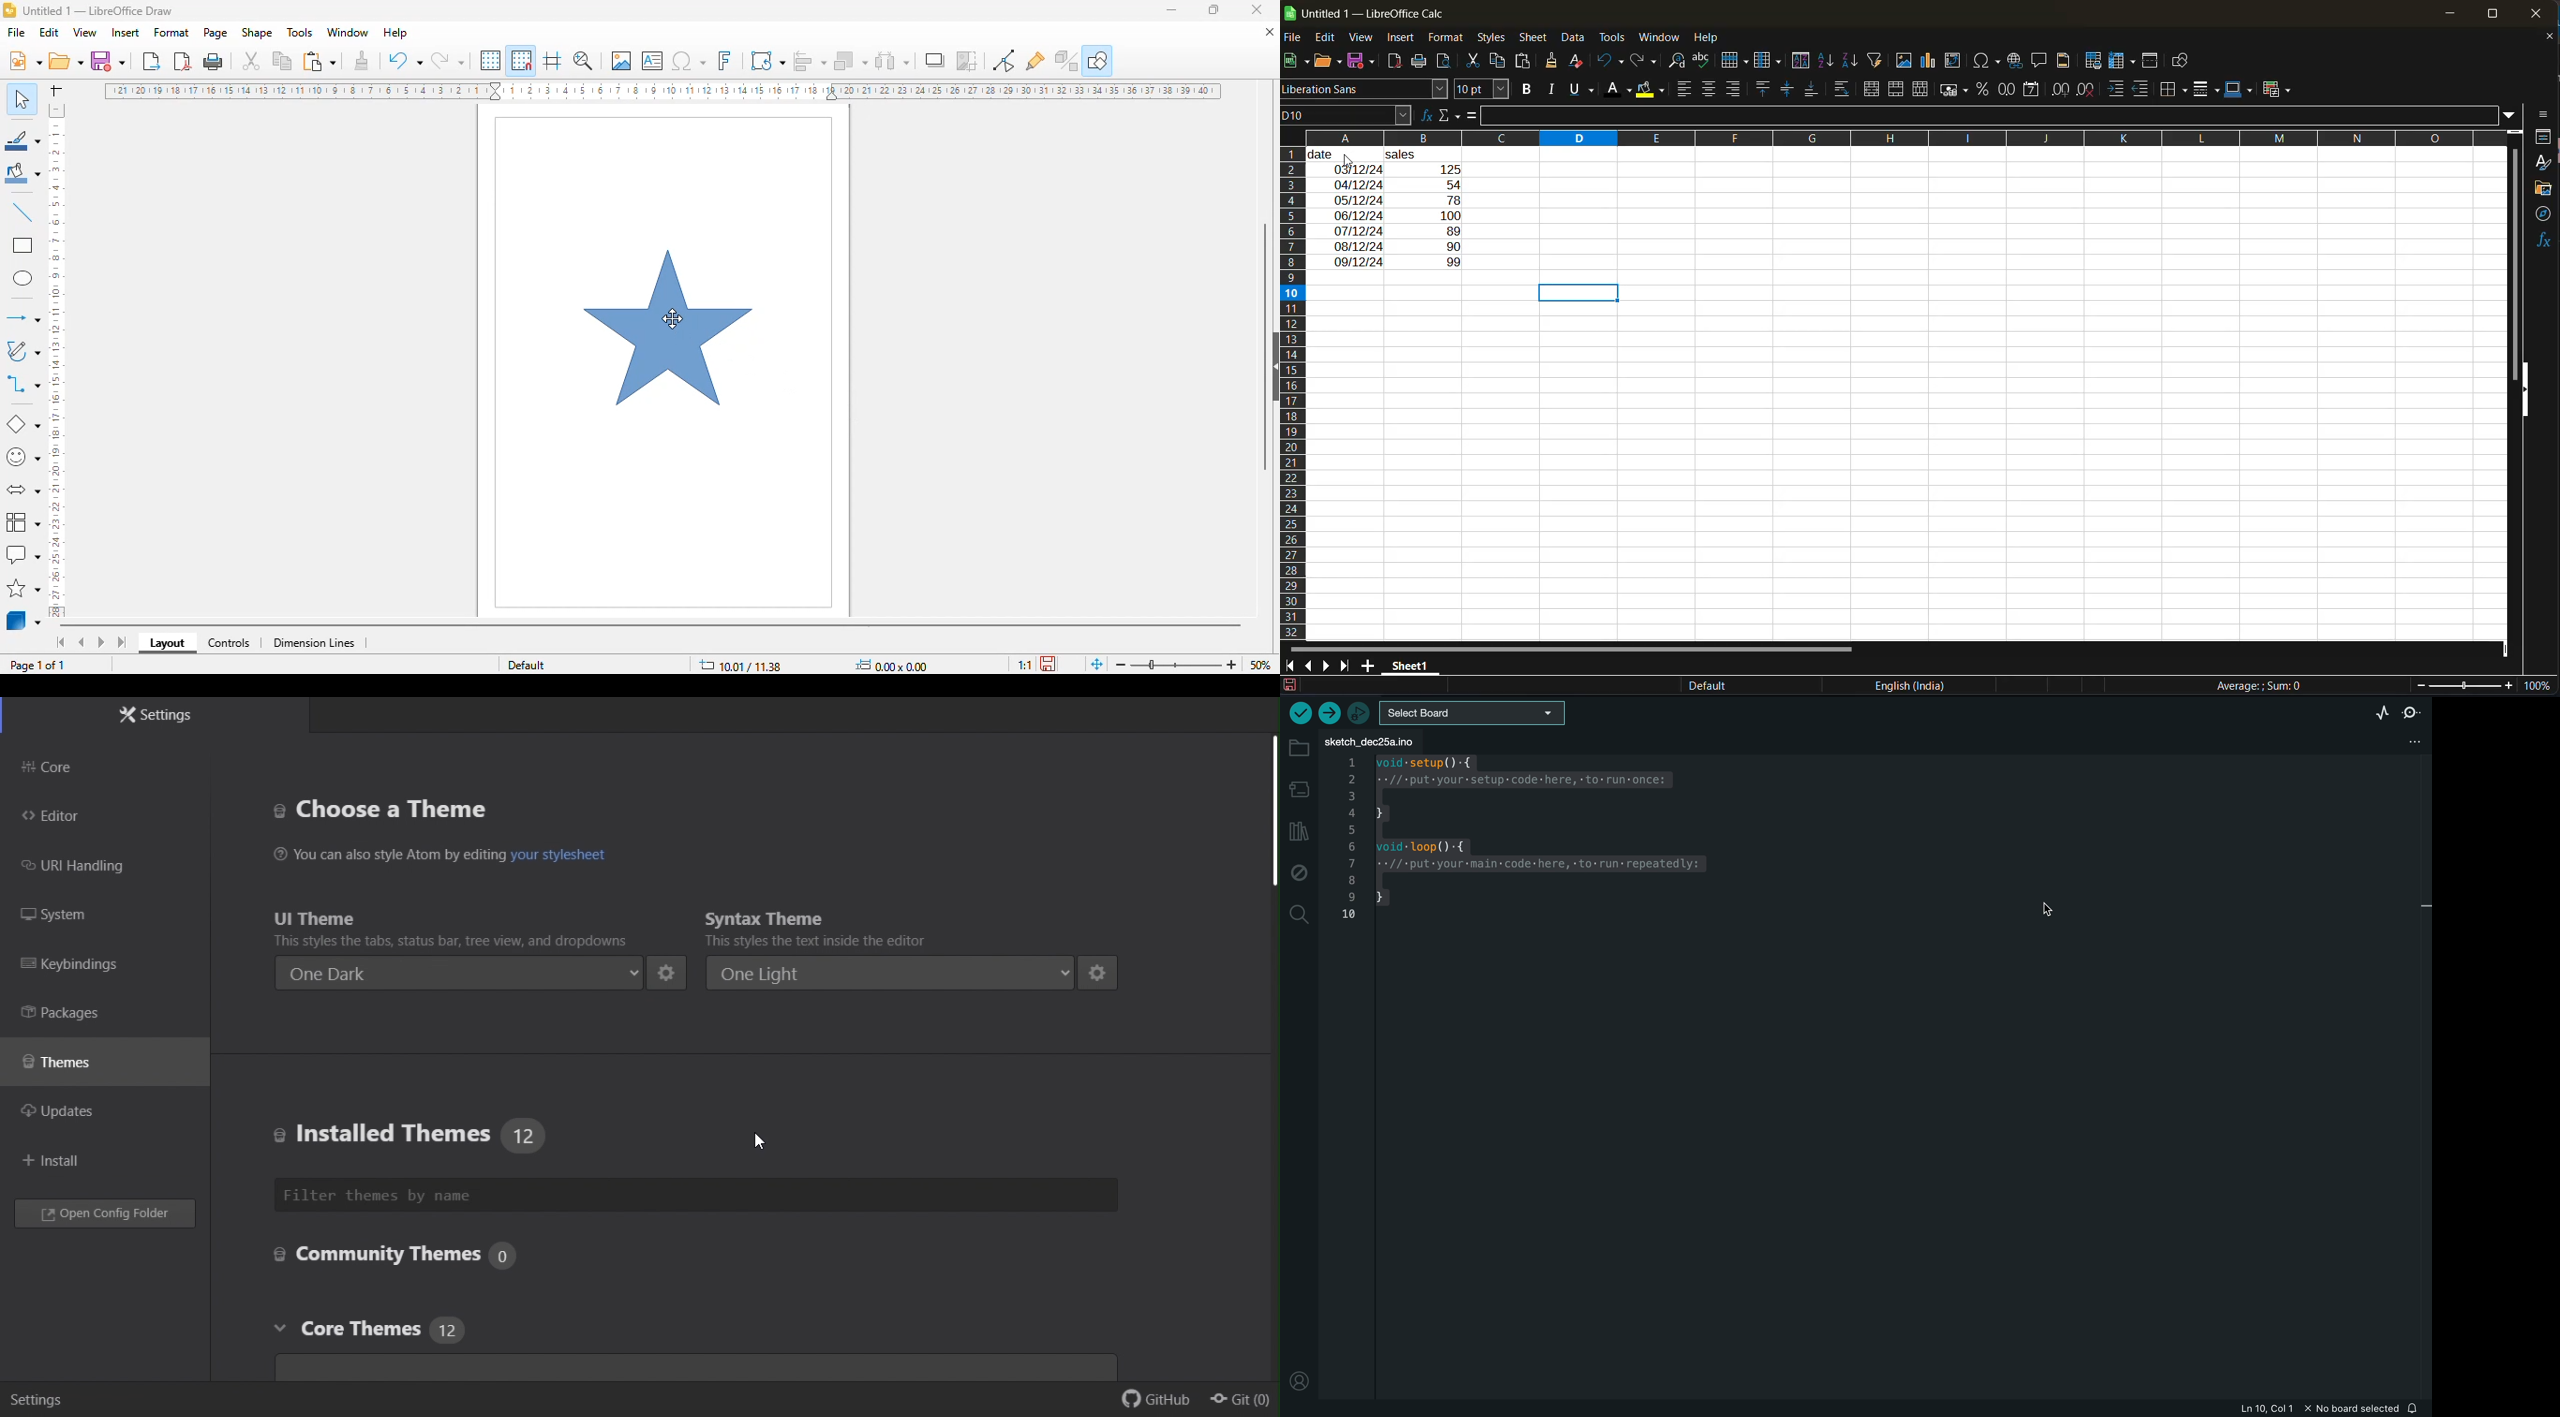 The width and height of the screenshot is (2576, 1428). Describe the element at coordinates (652, 61) in the screenshot. I see `insert text box` at that location.